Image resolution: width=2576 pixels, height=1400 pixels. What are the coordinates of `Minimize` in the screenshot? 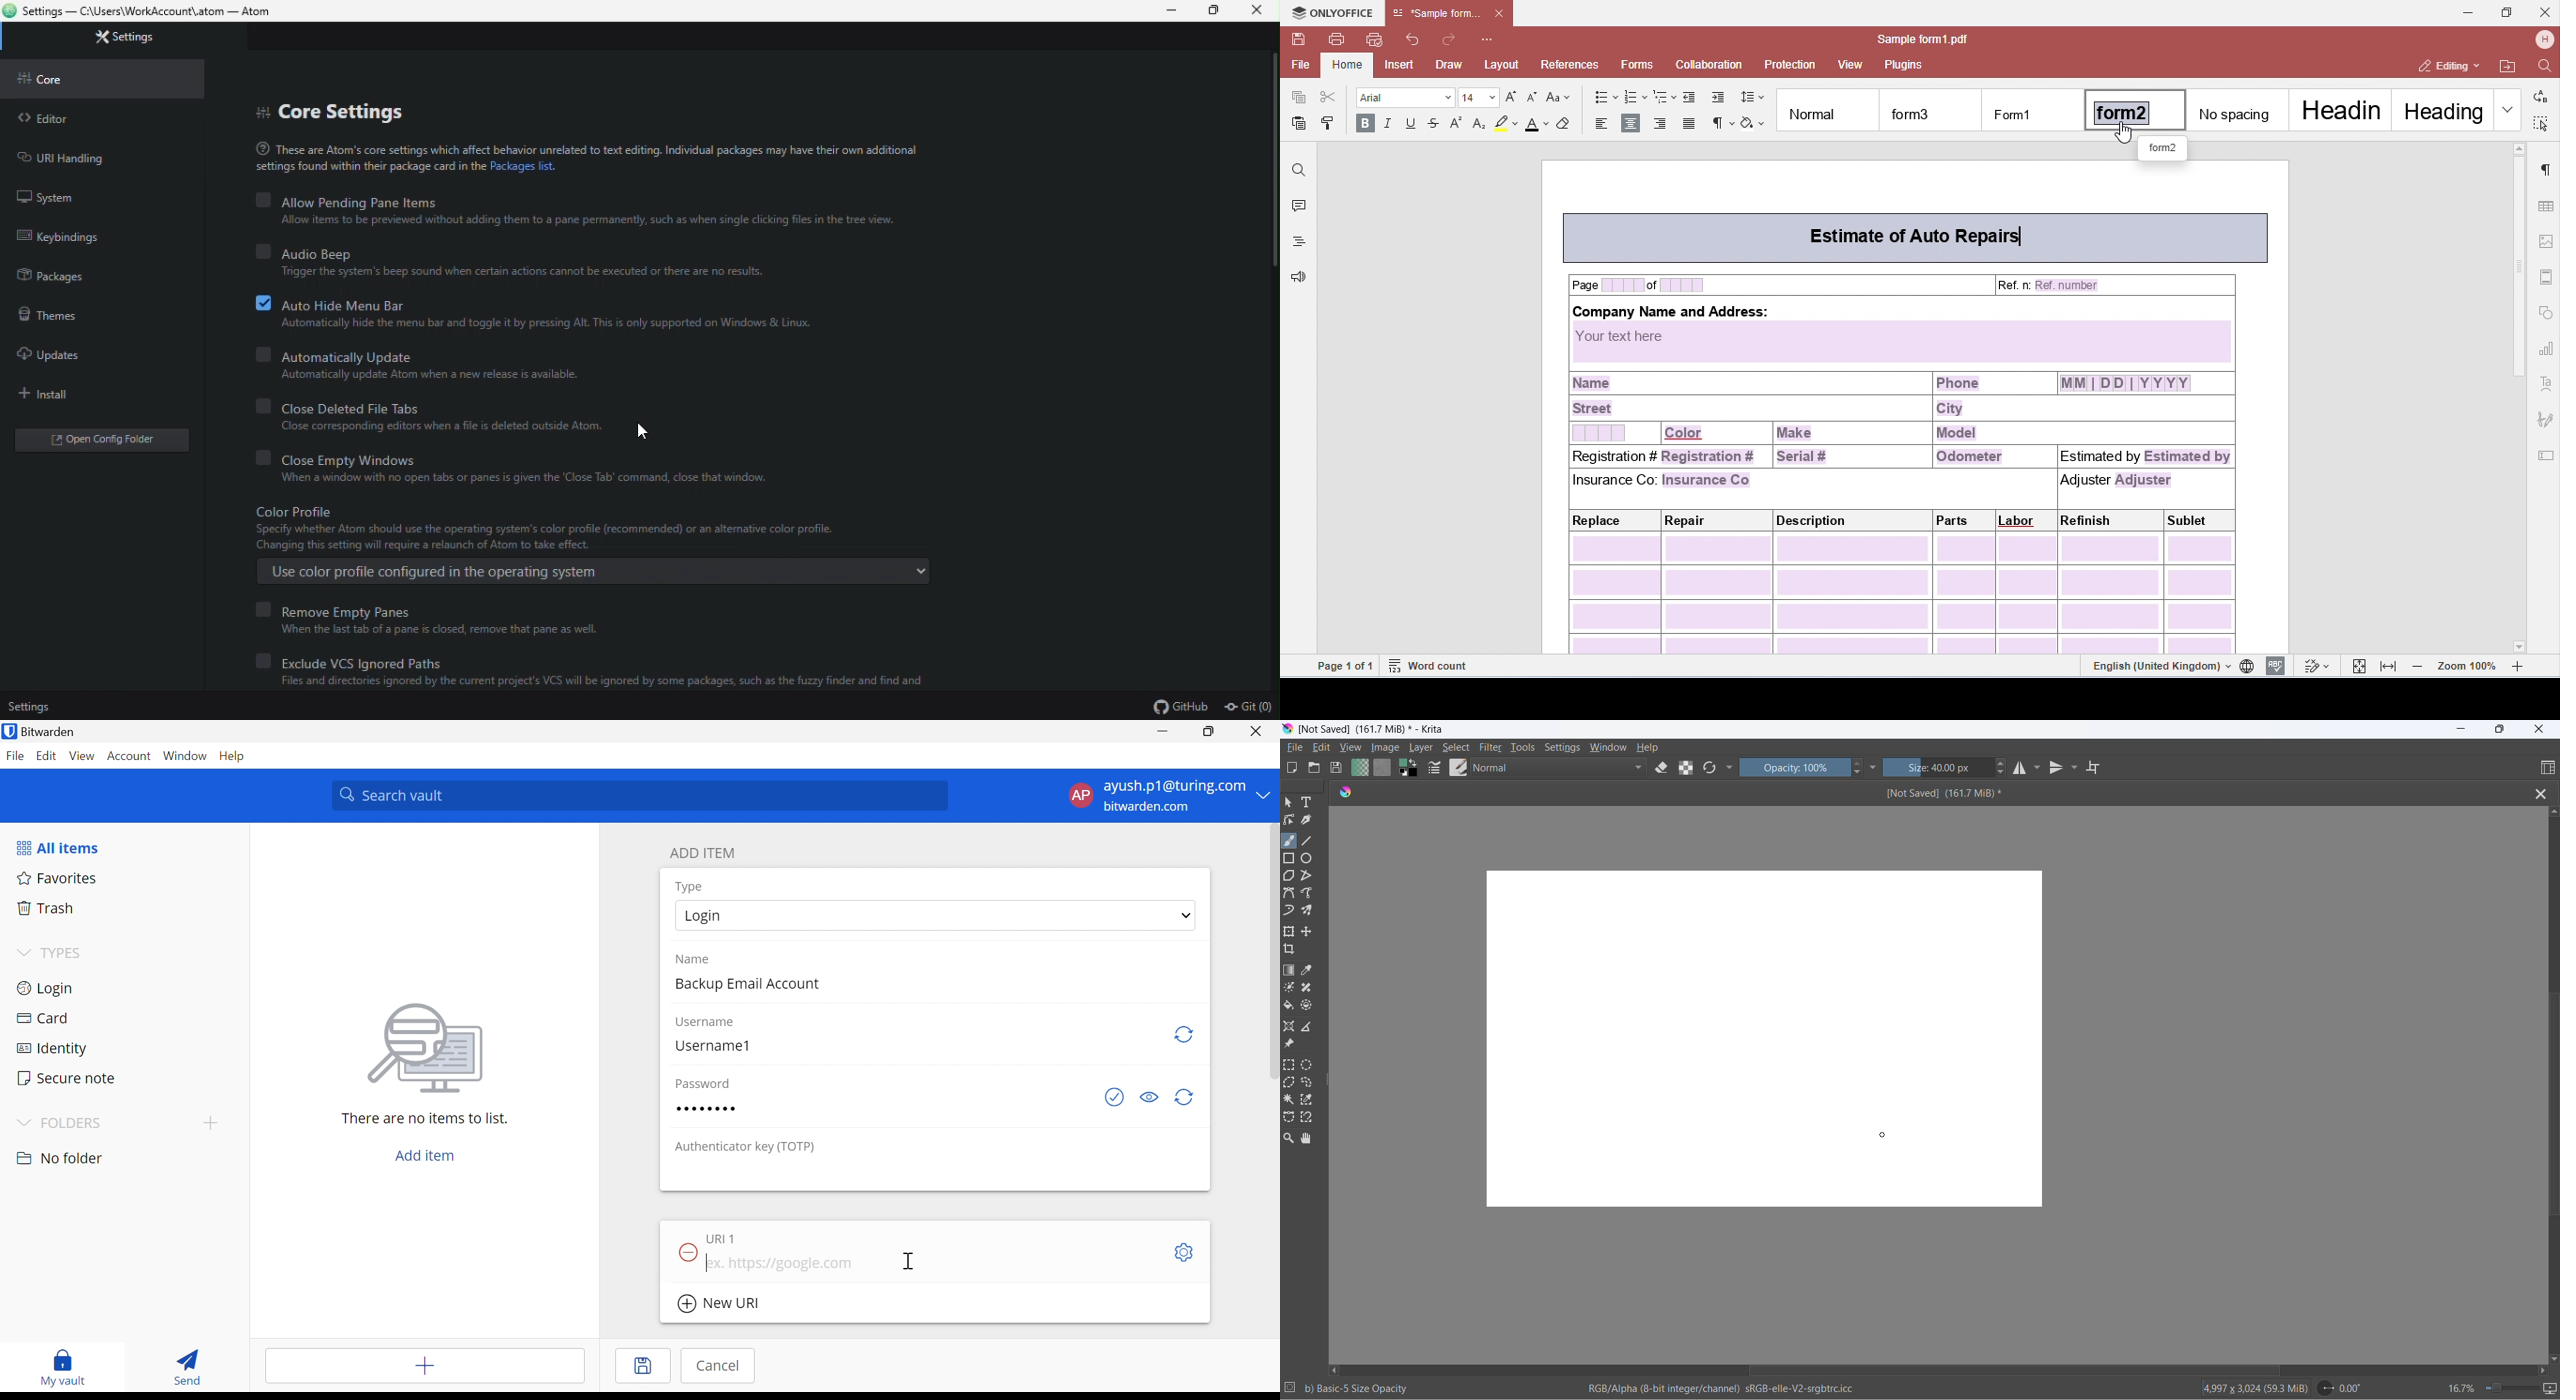 It's located at (1173, 11).